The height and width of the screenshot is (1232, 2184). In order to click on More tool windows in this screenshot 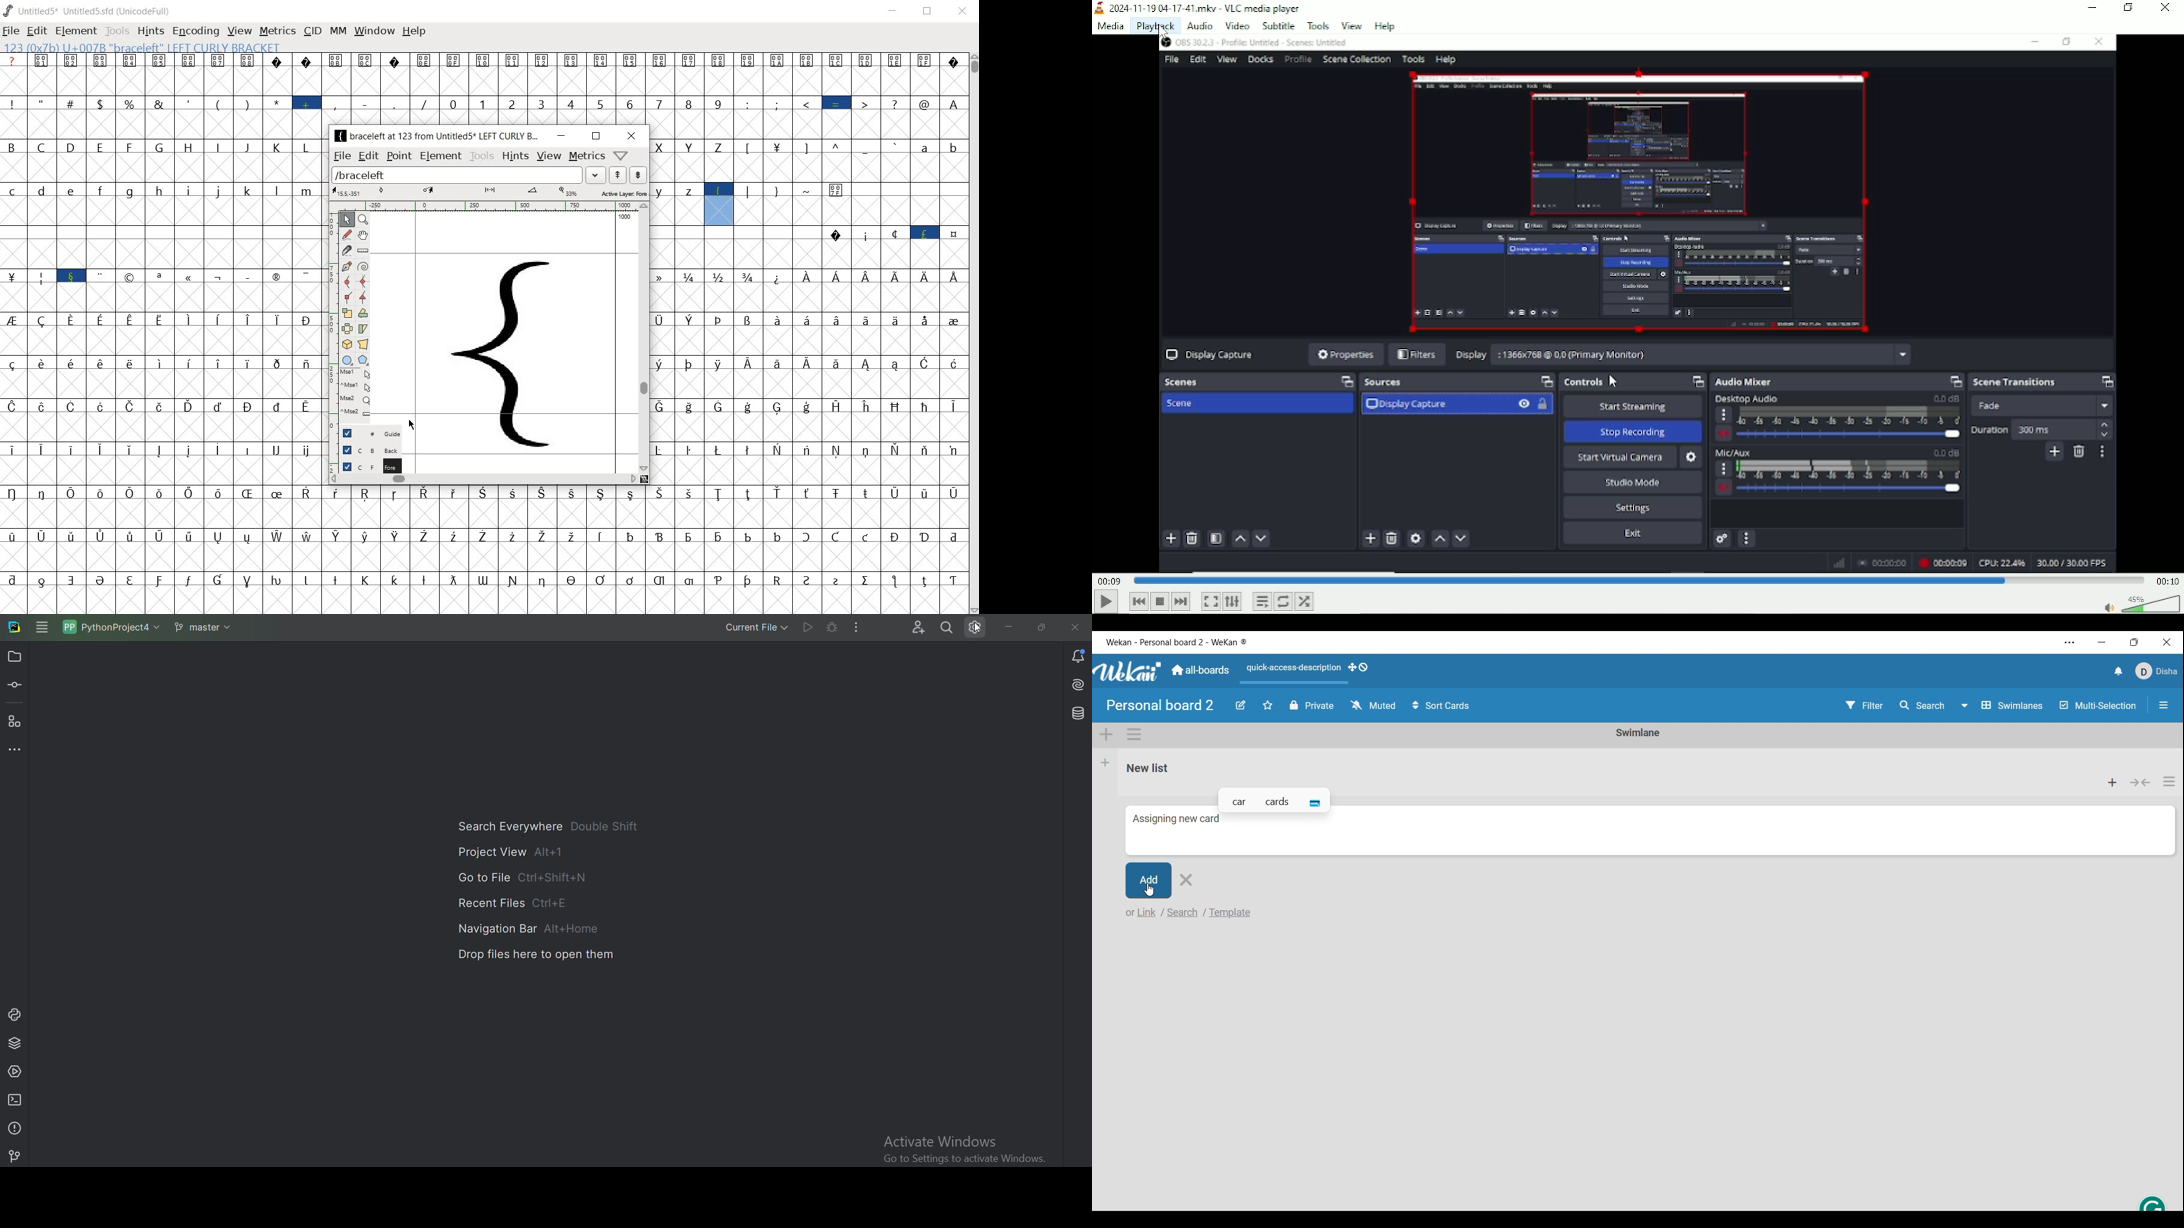, I will do `click(15, 749)`.